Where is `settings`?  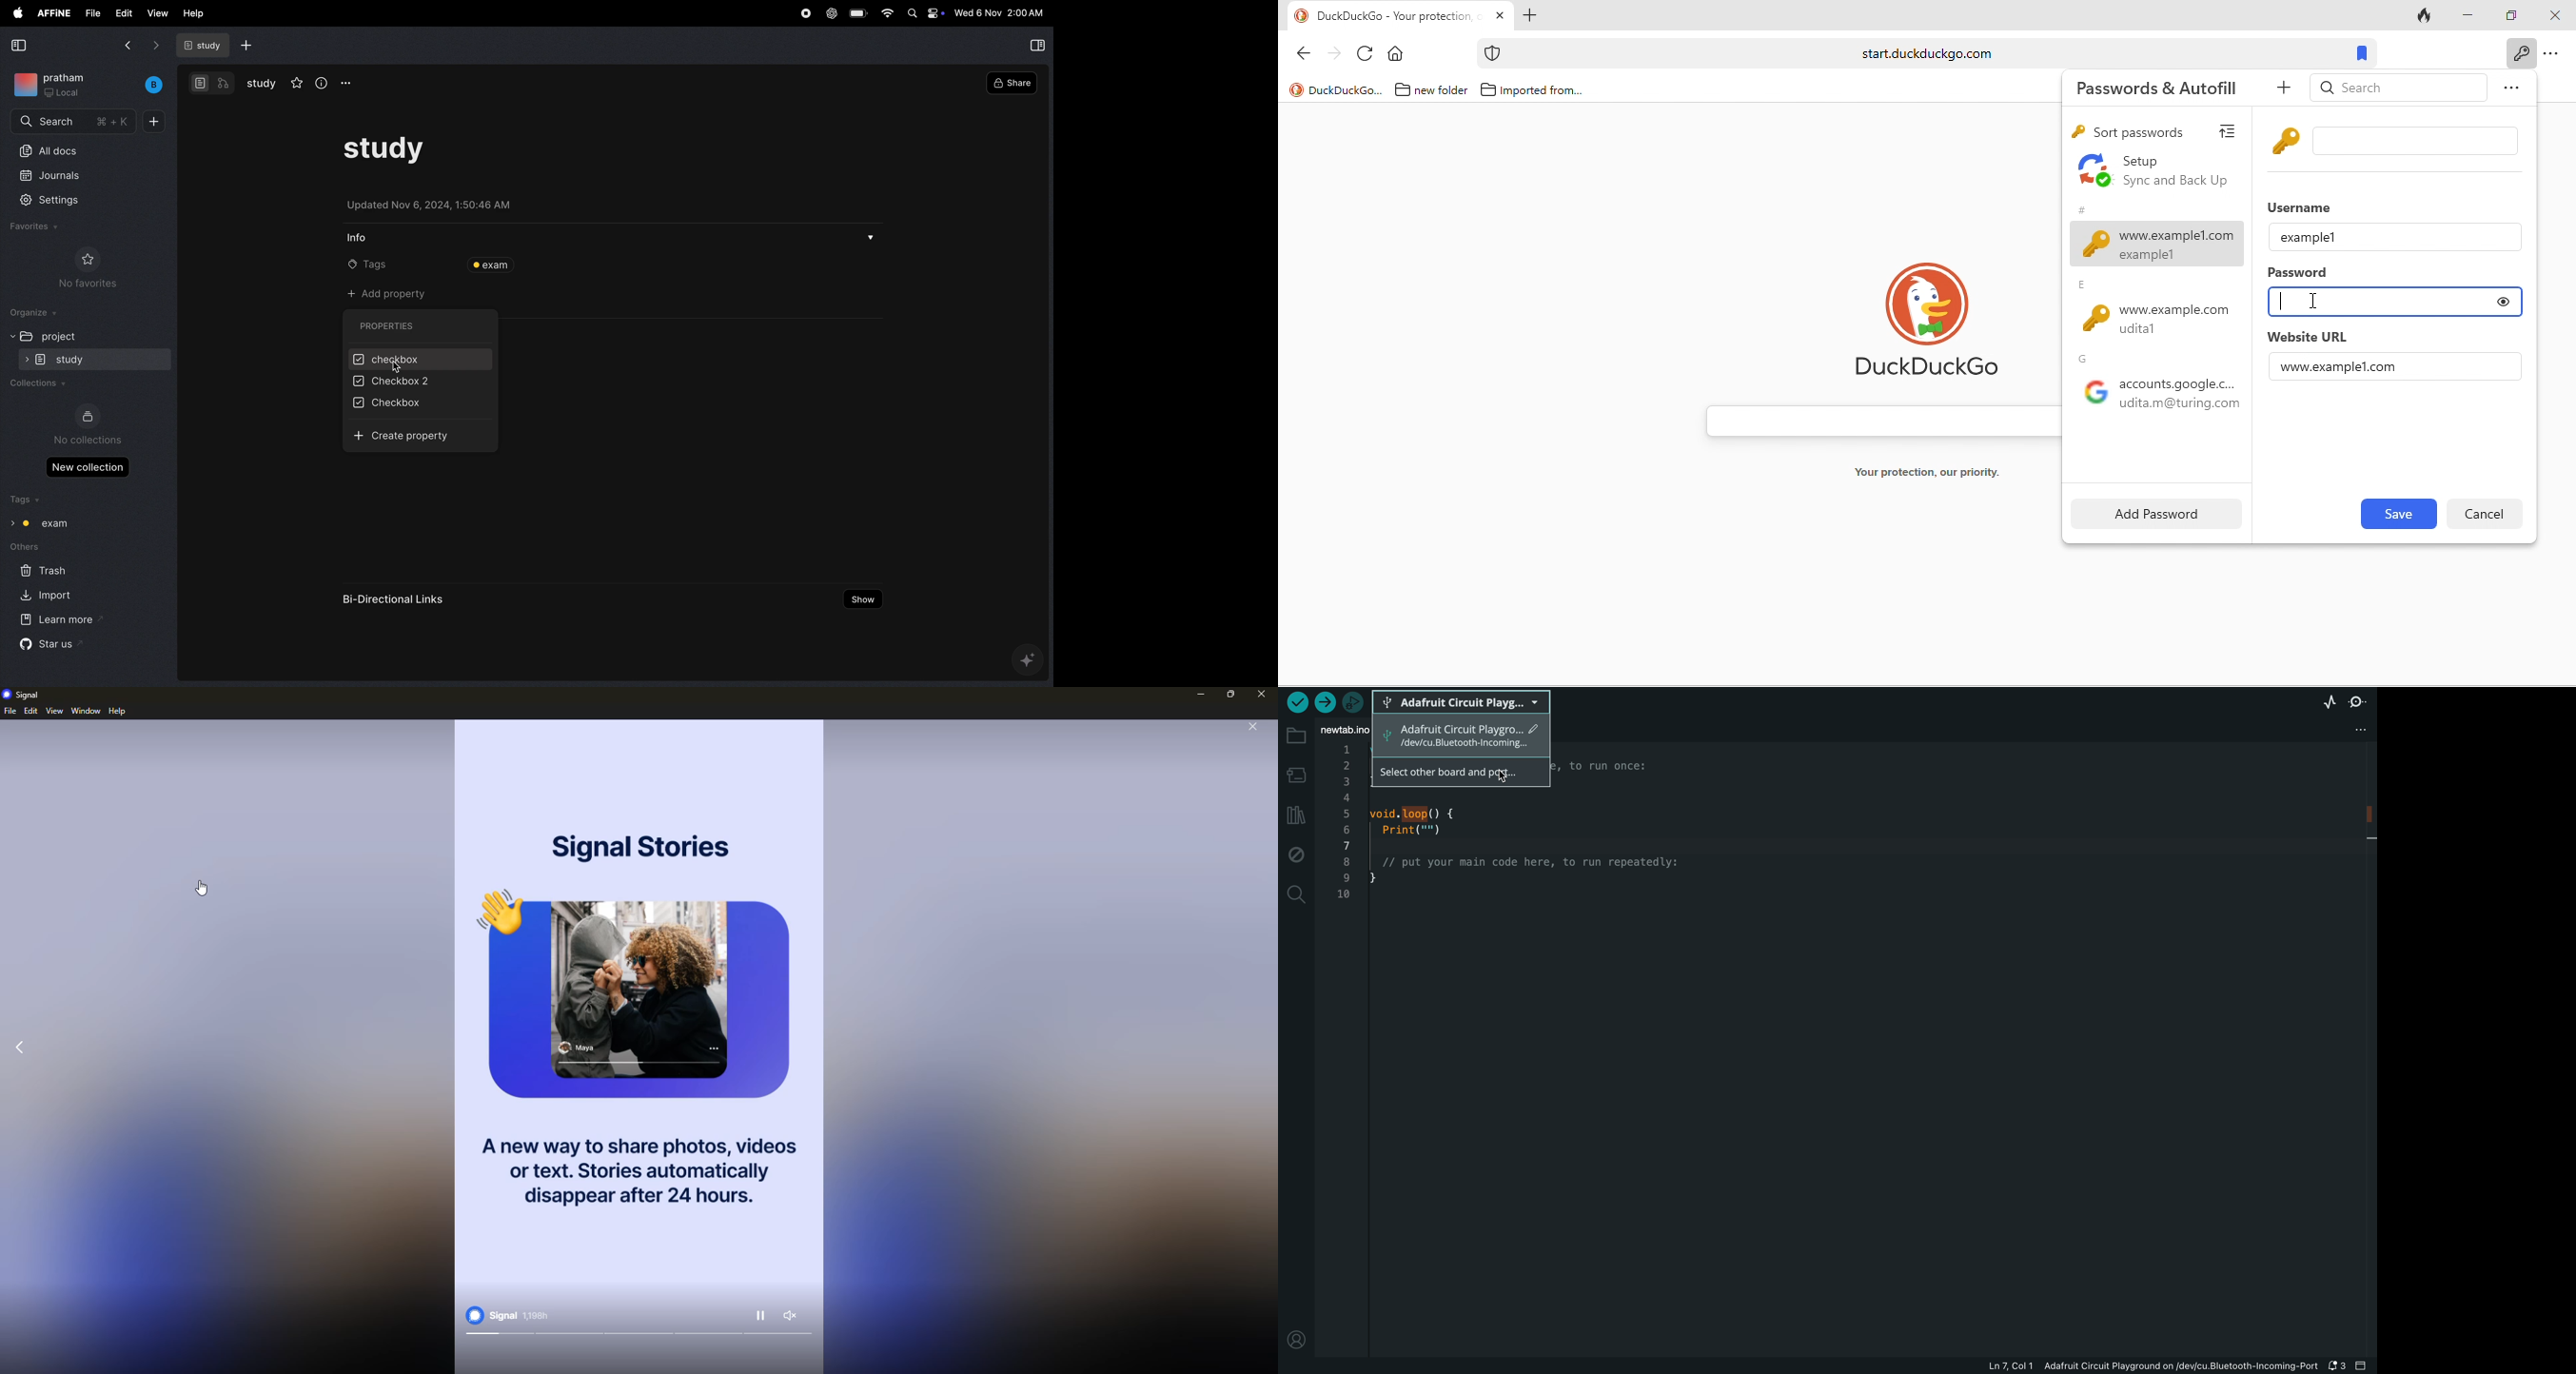 settings is located at coordinates (61, 199).